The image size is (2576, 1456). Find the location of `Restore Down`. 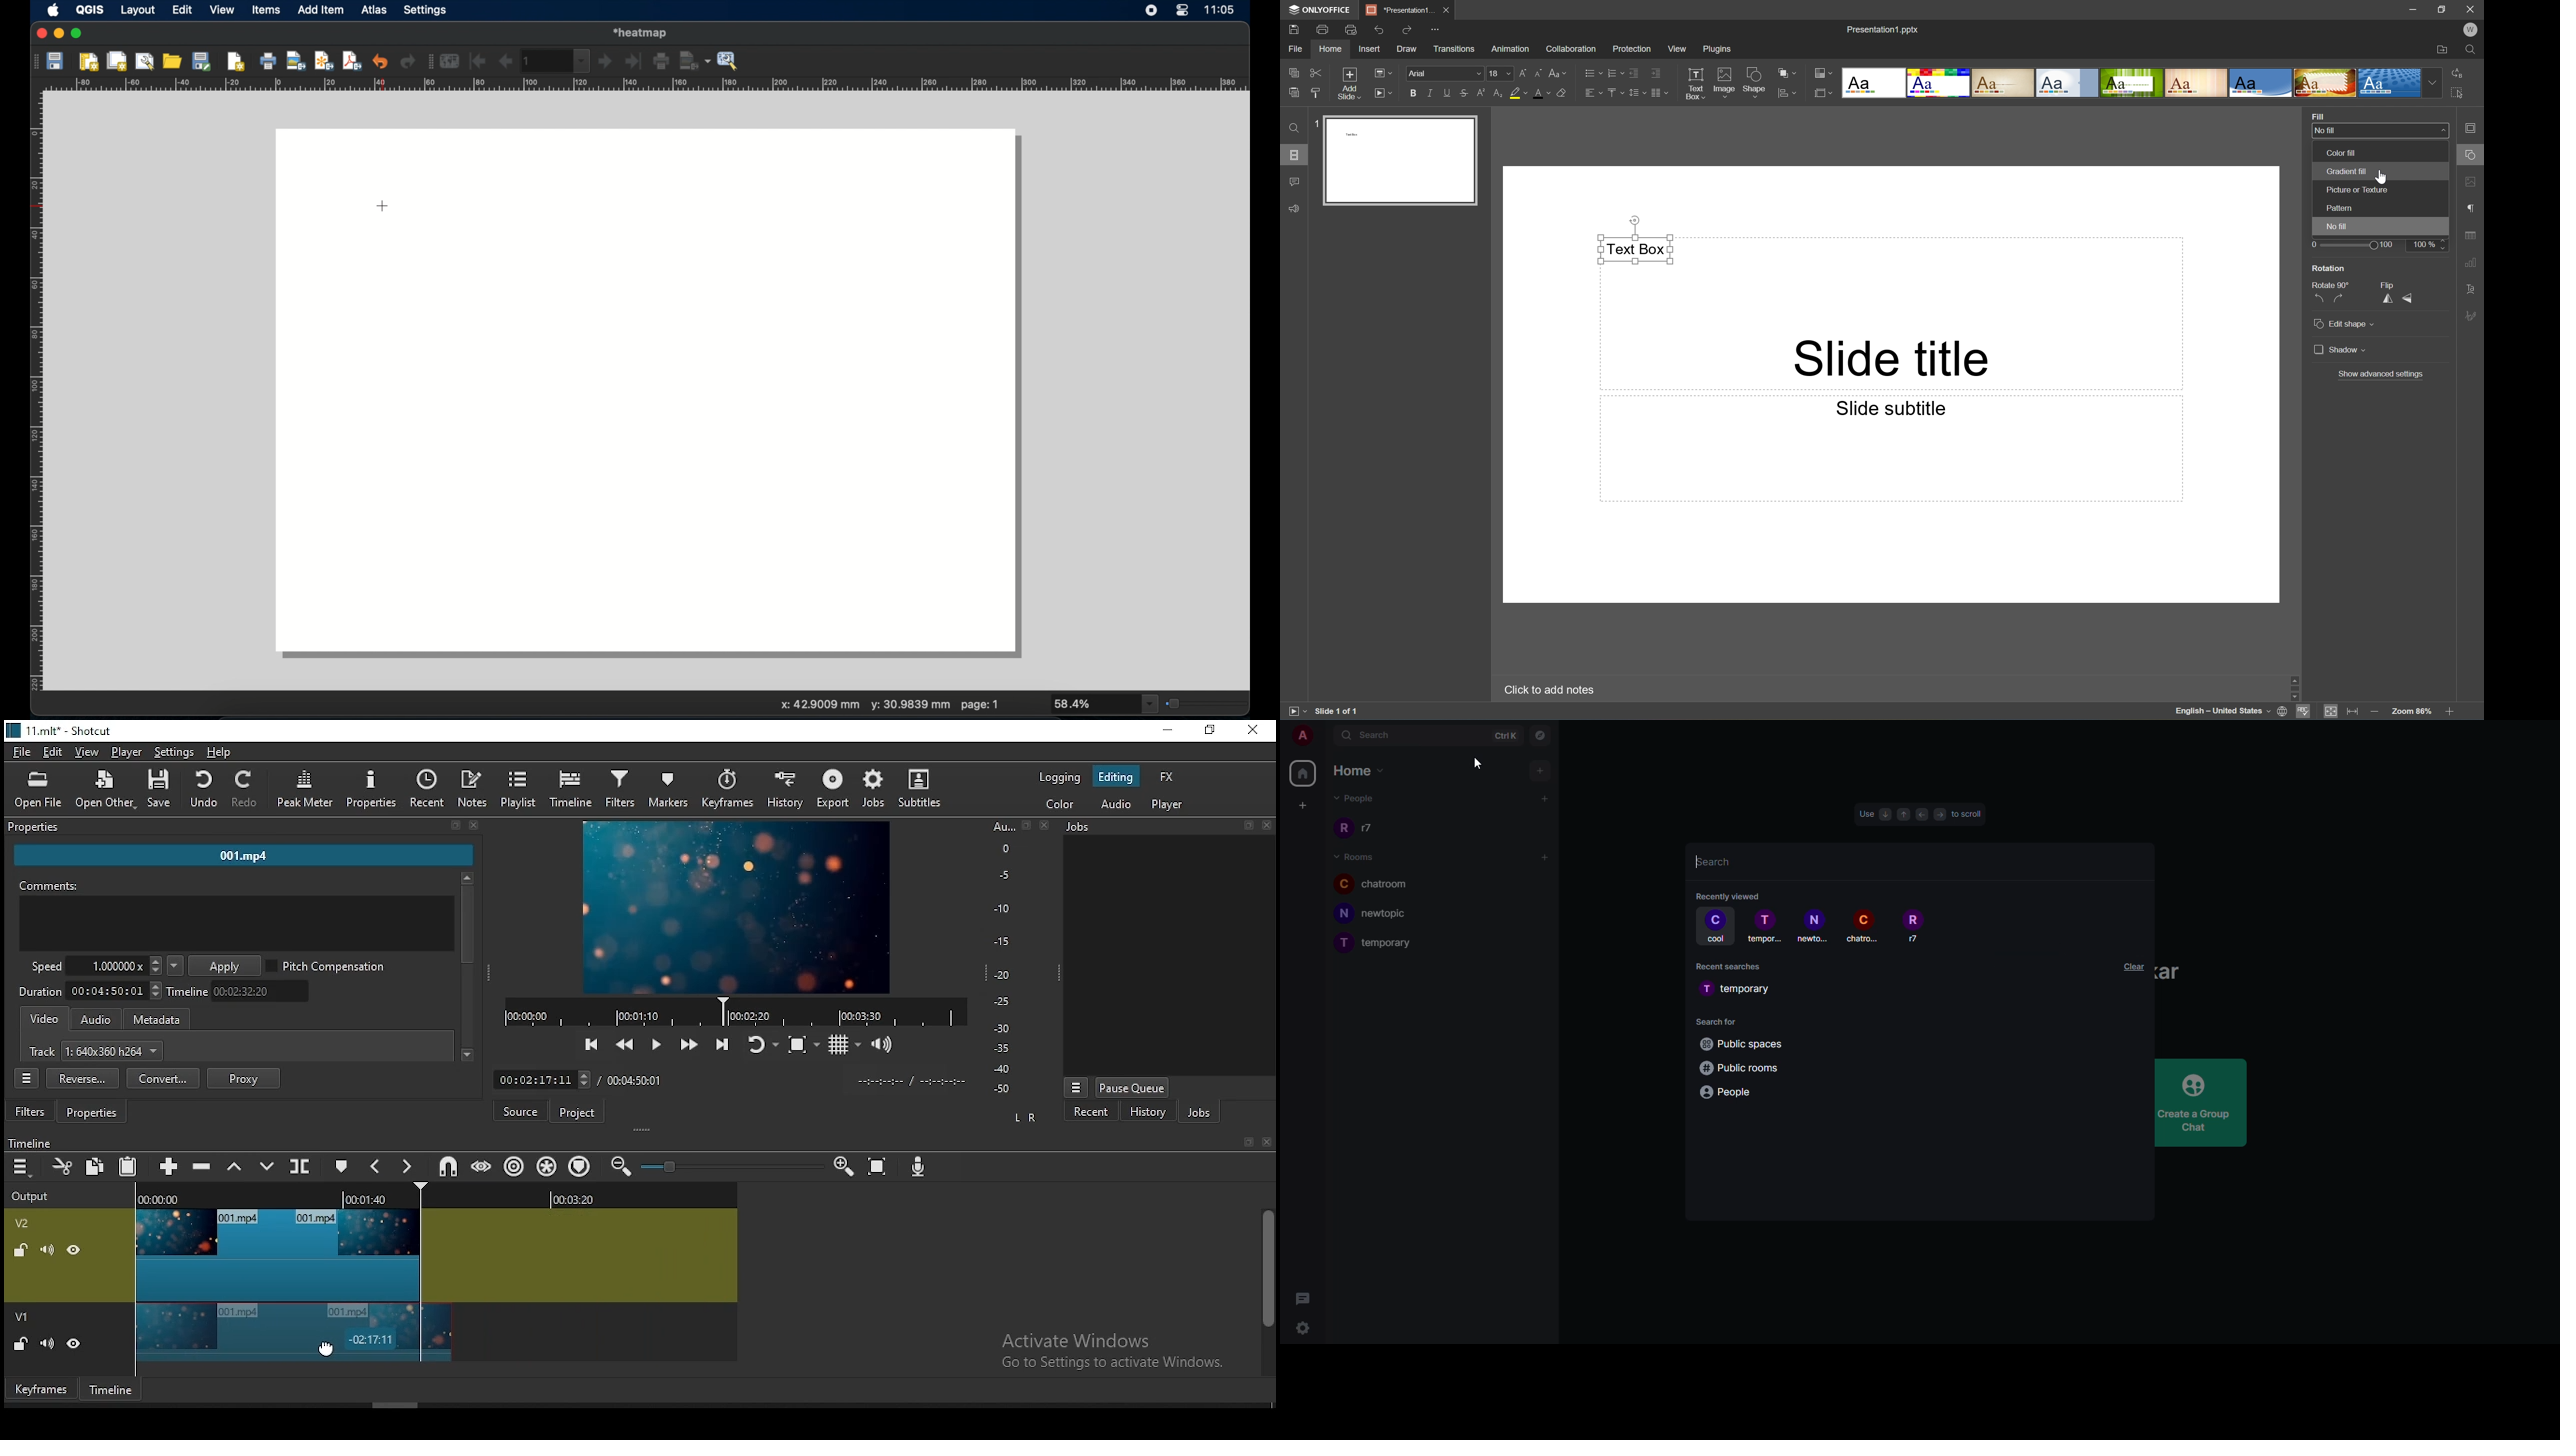

Restore Down is located at coordinates (2444, 7).